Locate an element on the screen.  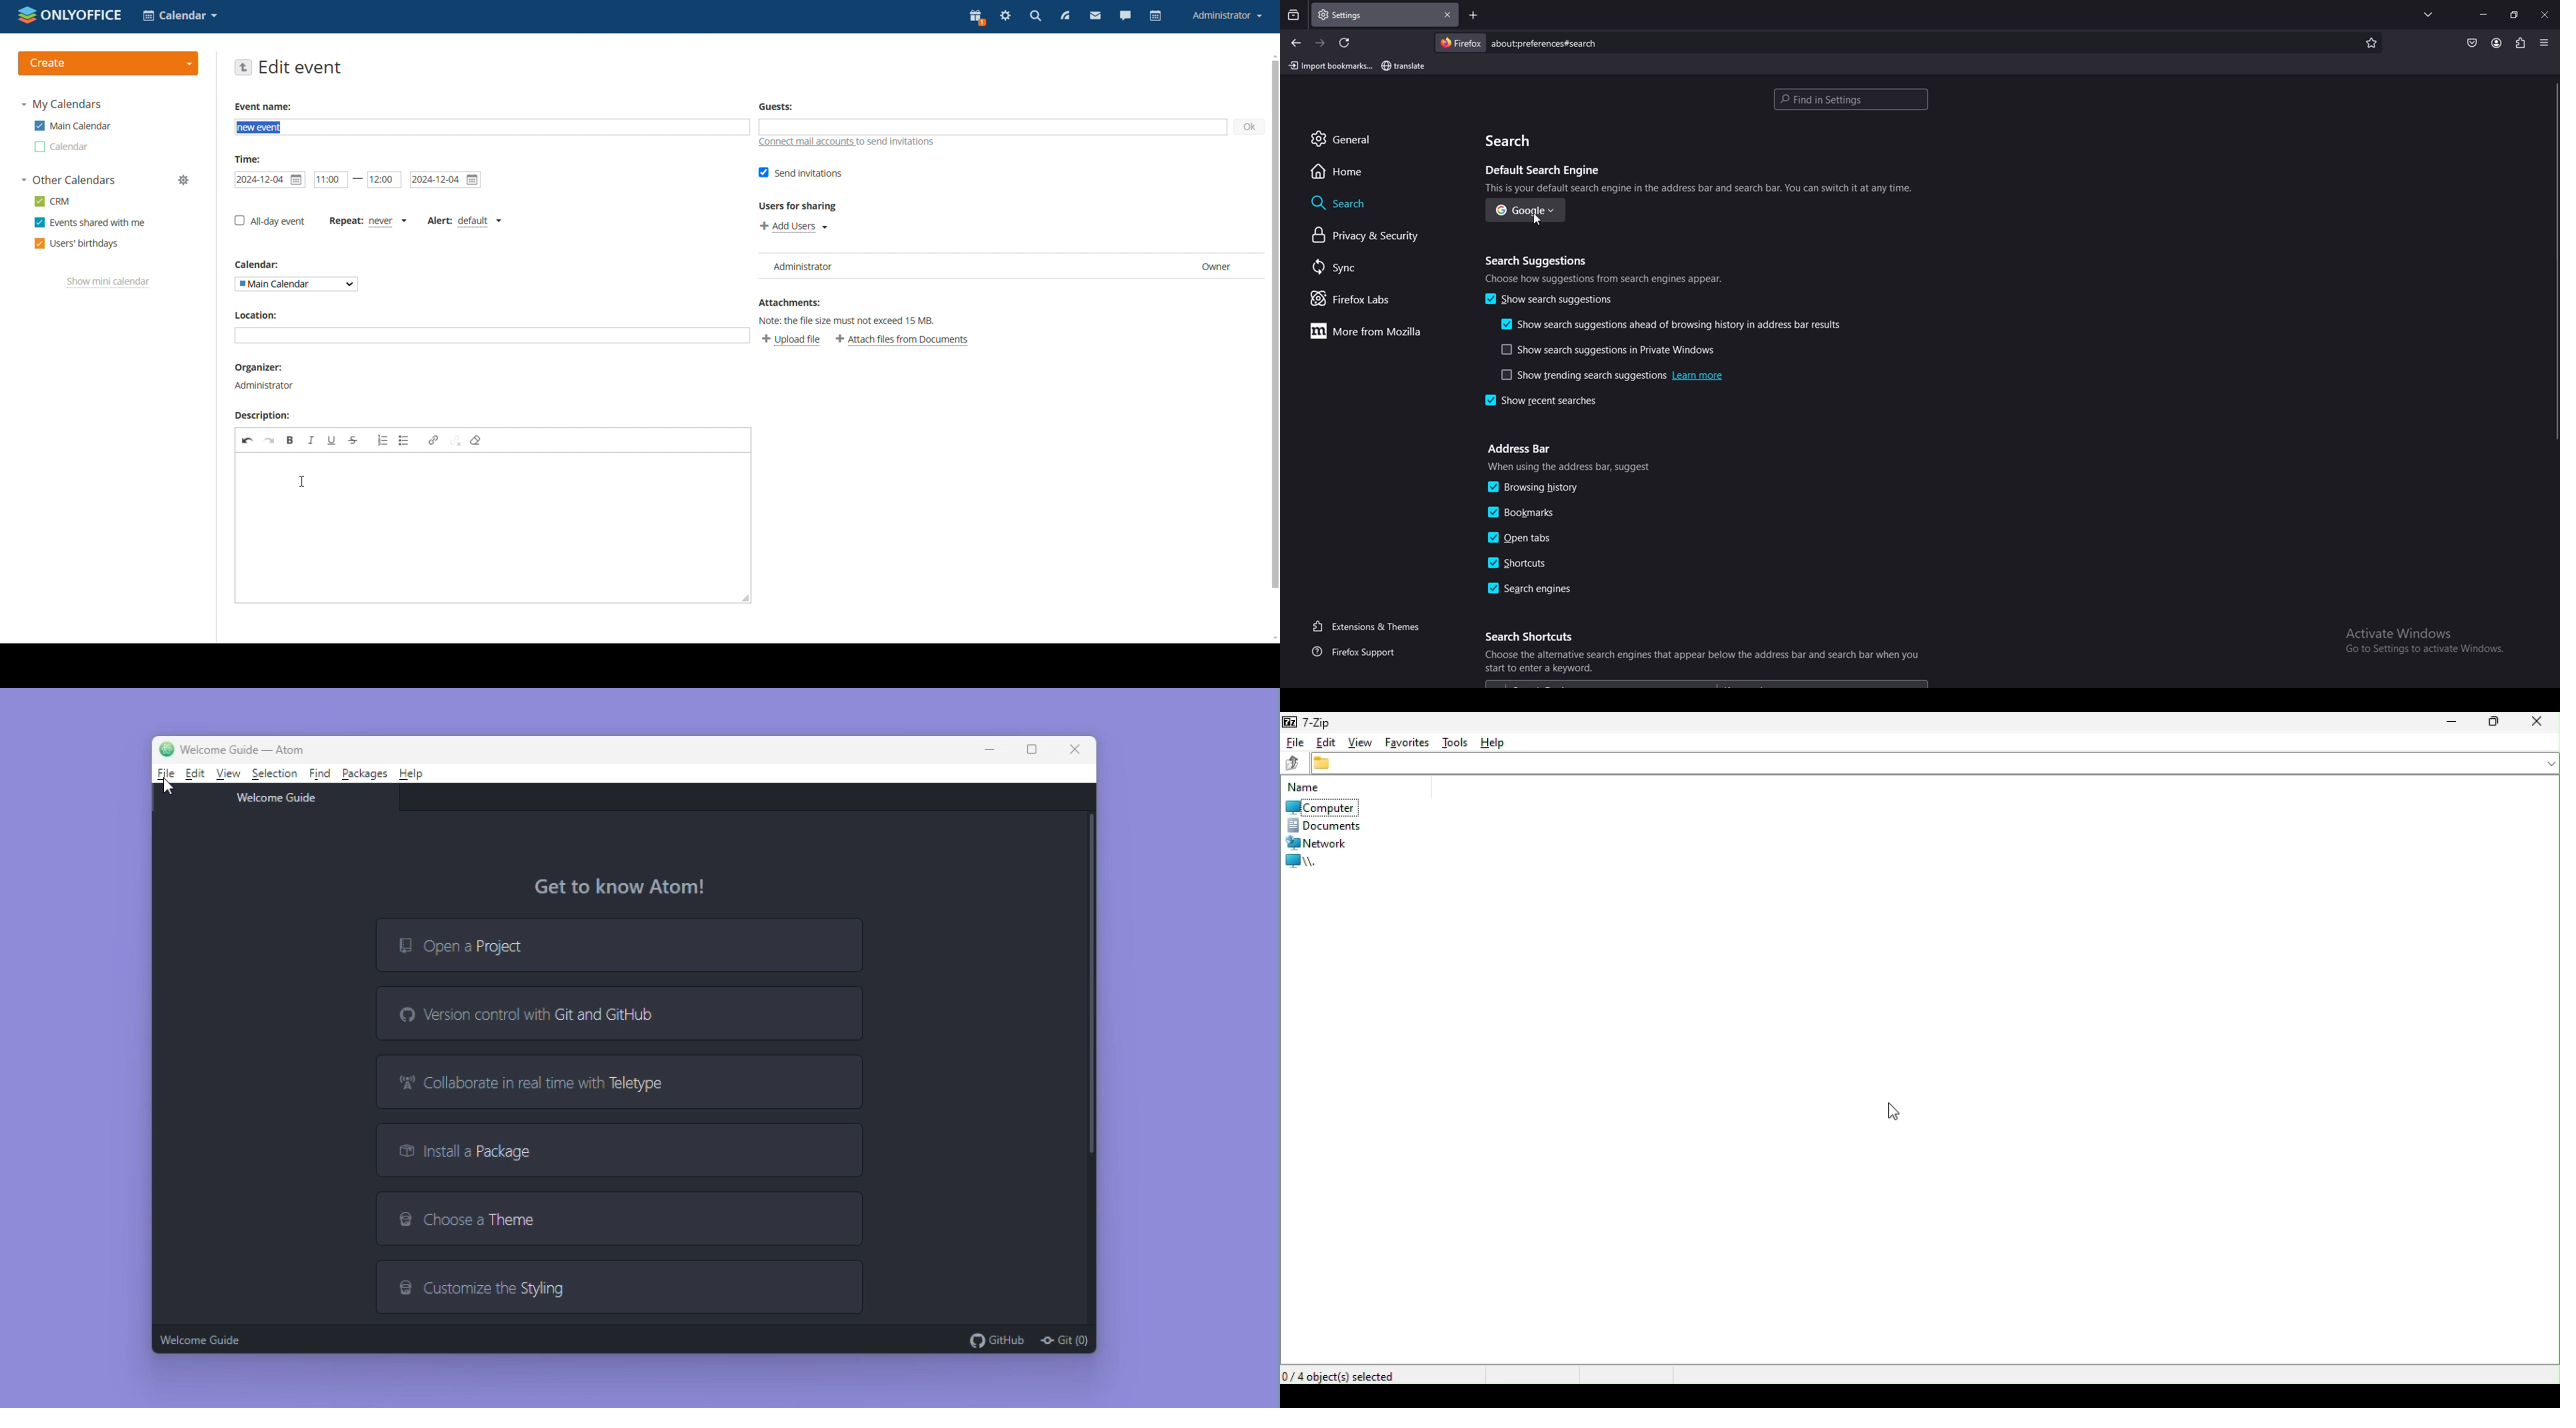
File is located at coordinates (1294, 741).